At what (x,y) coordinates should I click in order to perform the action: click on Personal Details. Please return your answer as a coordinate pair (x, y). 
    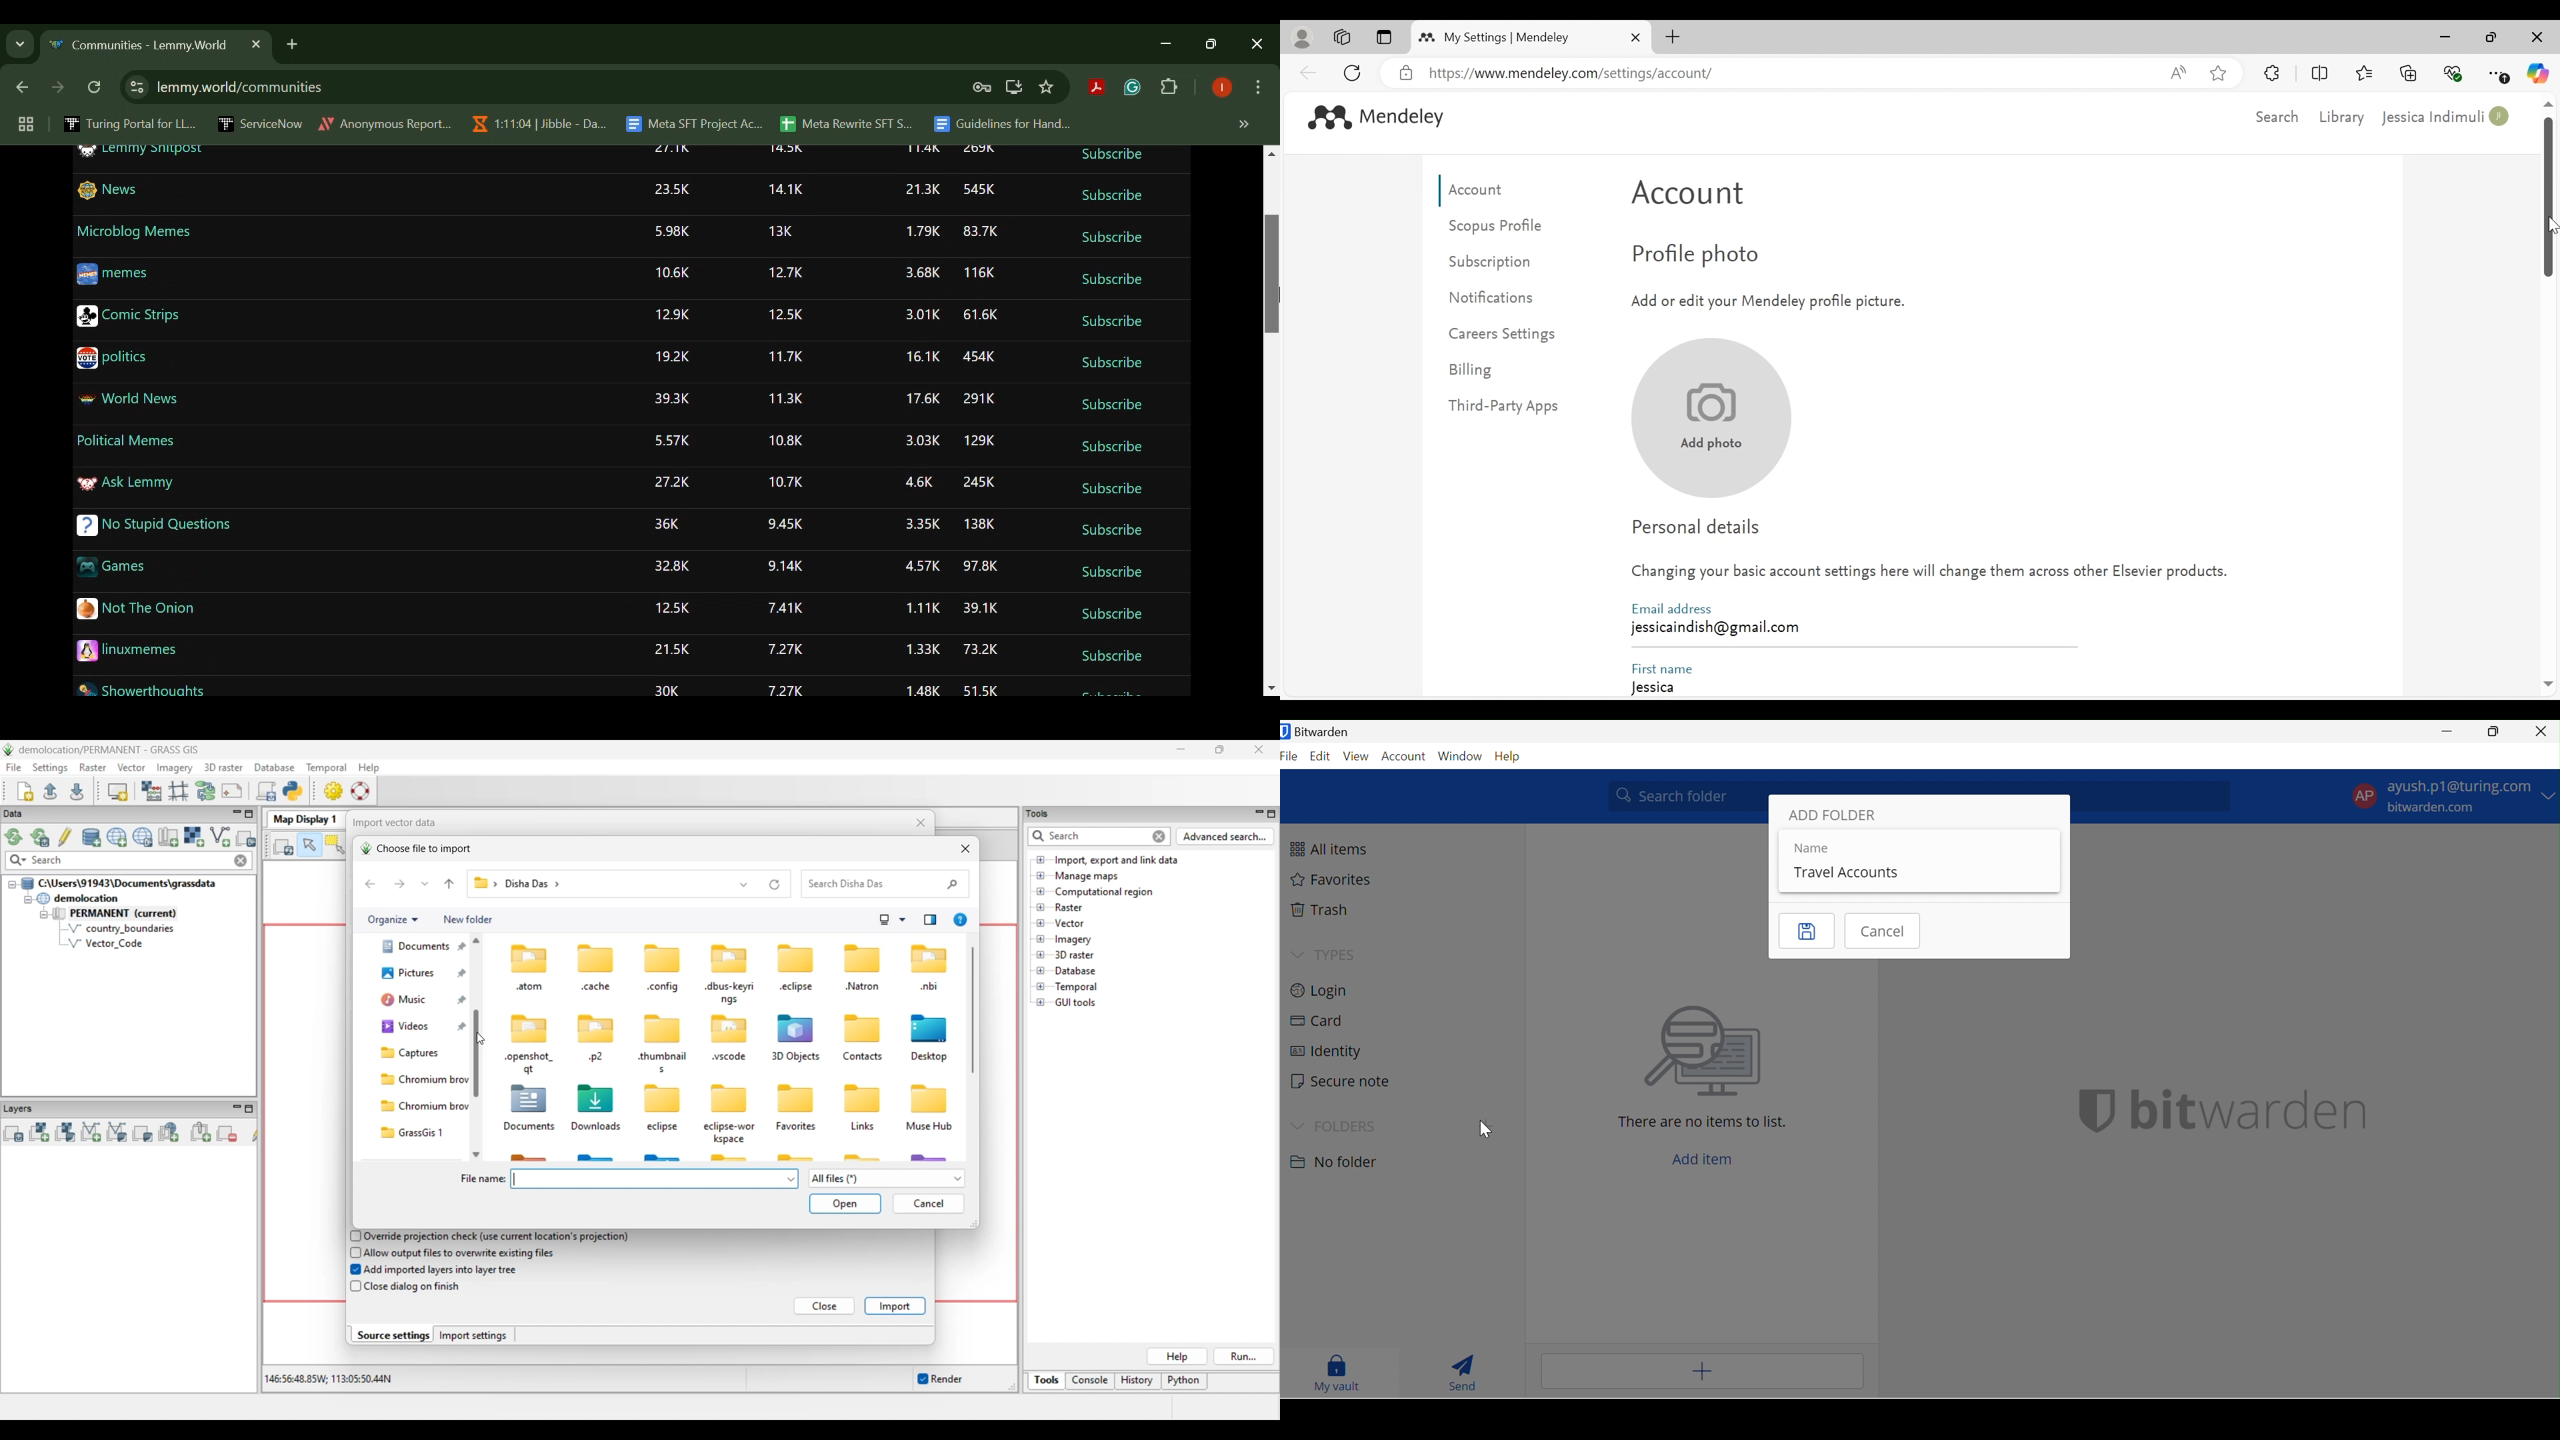
    Looking at the image, I should click on (1701, 527).